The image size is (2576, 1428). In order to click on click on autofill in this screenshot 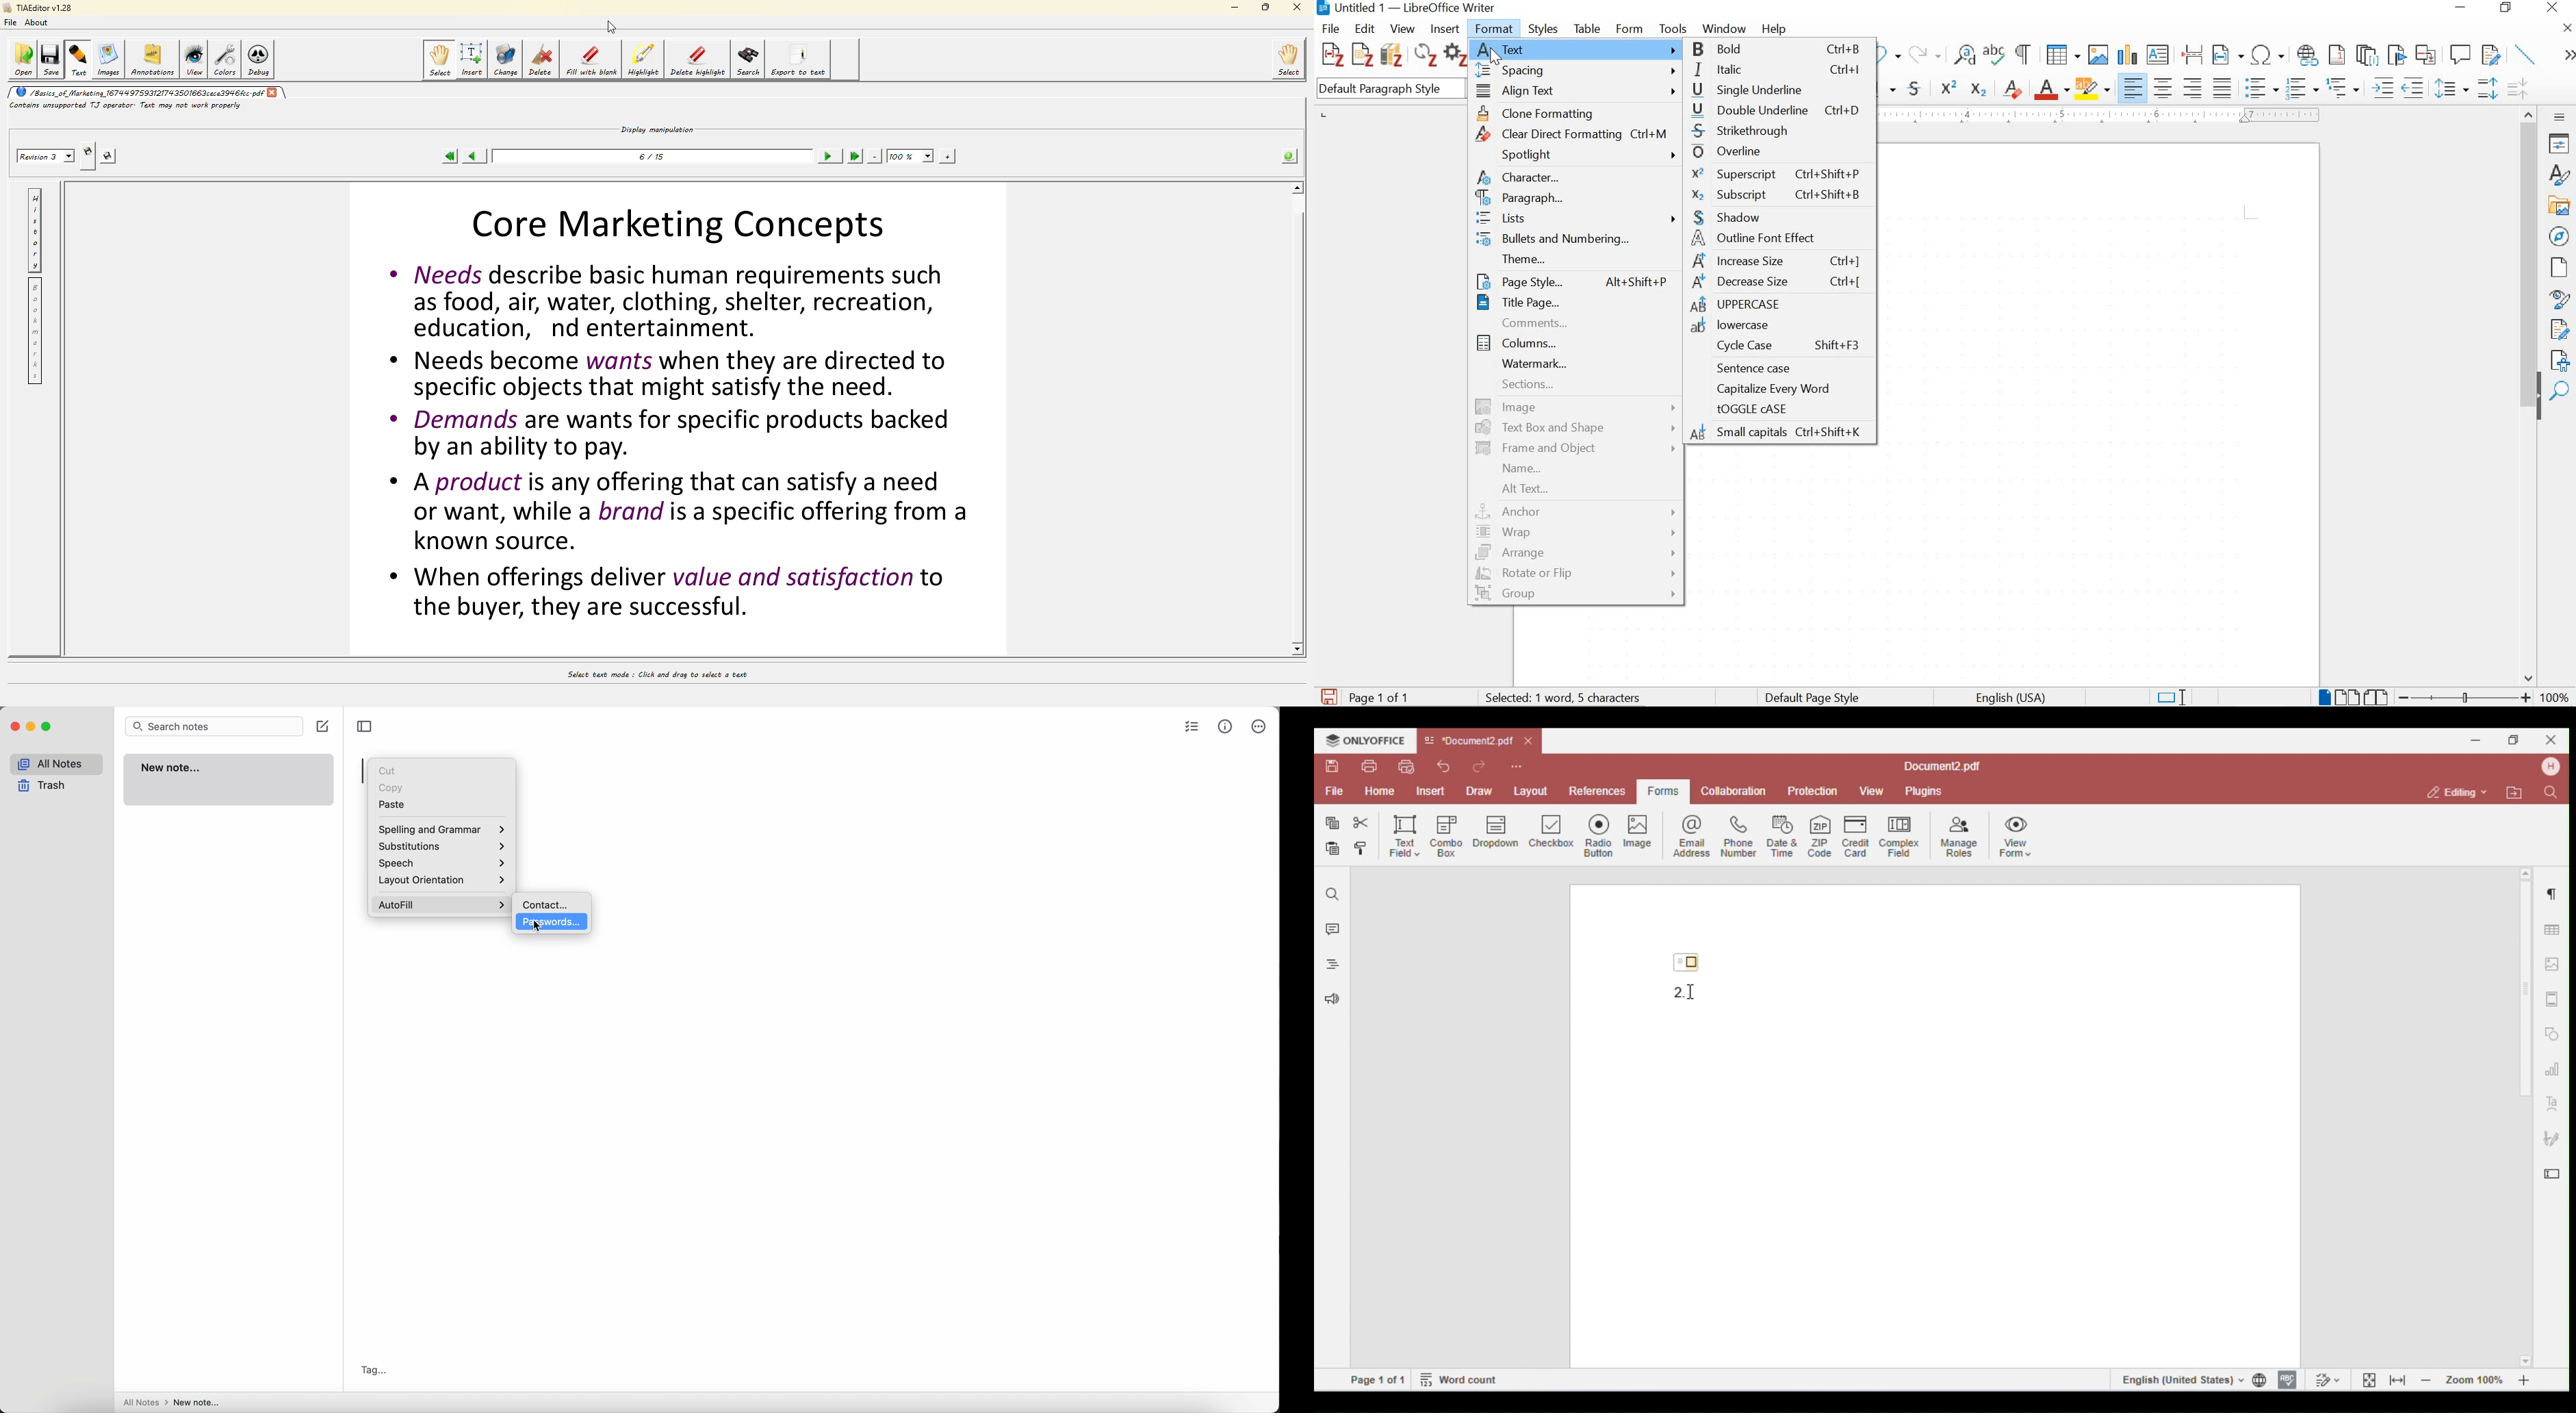, I will do `click(443, 904)`.